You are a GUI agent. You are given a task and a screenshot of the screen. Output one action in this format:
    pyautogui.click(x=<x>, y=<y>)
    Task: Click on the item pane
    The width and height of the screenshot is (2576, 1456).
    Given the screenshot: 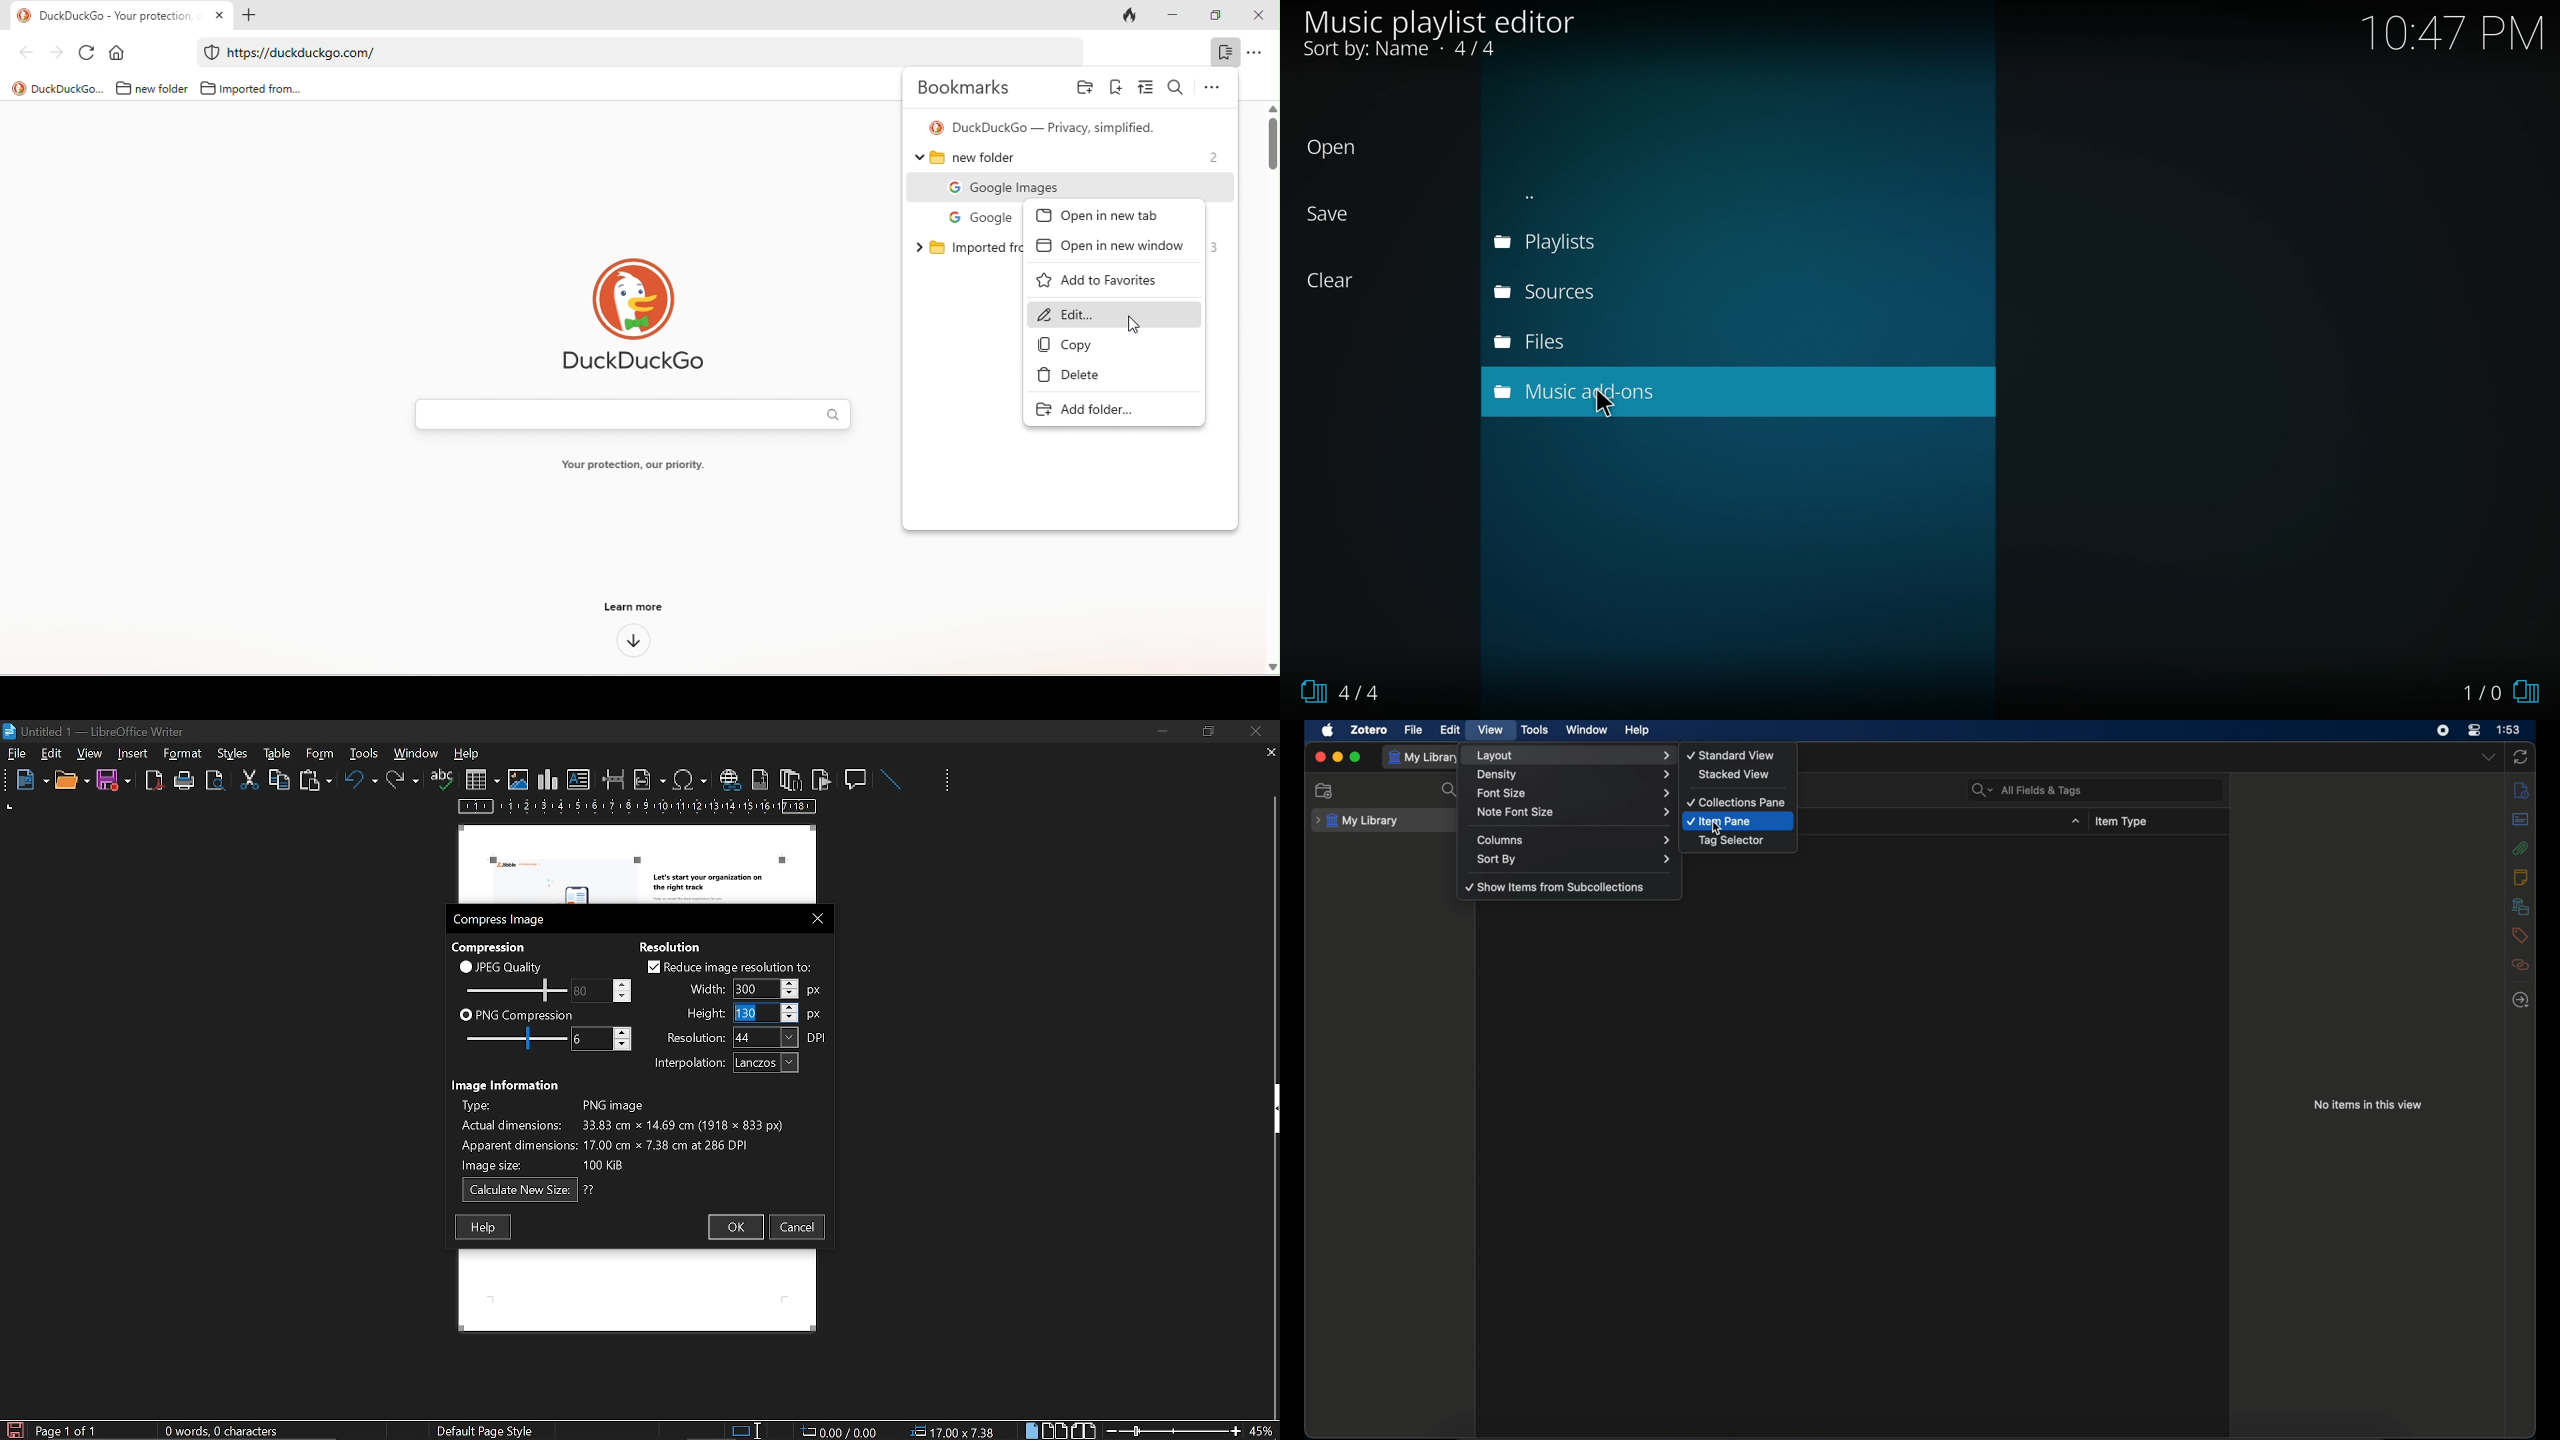 What is the action you would take?
    pyautogui.click(x=1720, y=821)
    